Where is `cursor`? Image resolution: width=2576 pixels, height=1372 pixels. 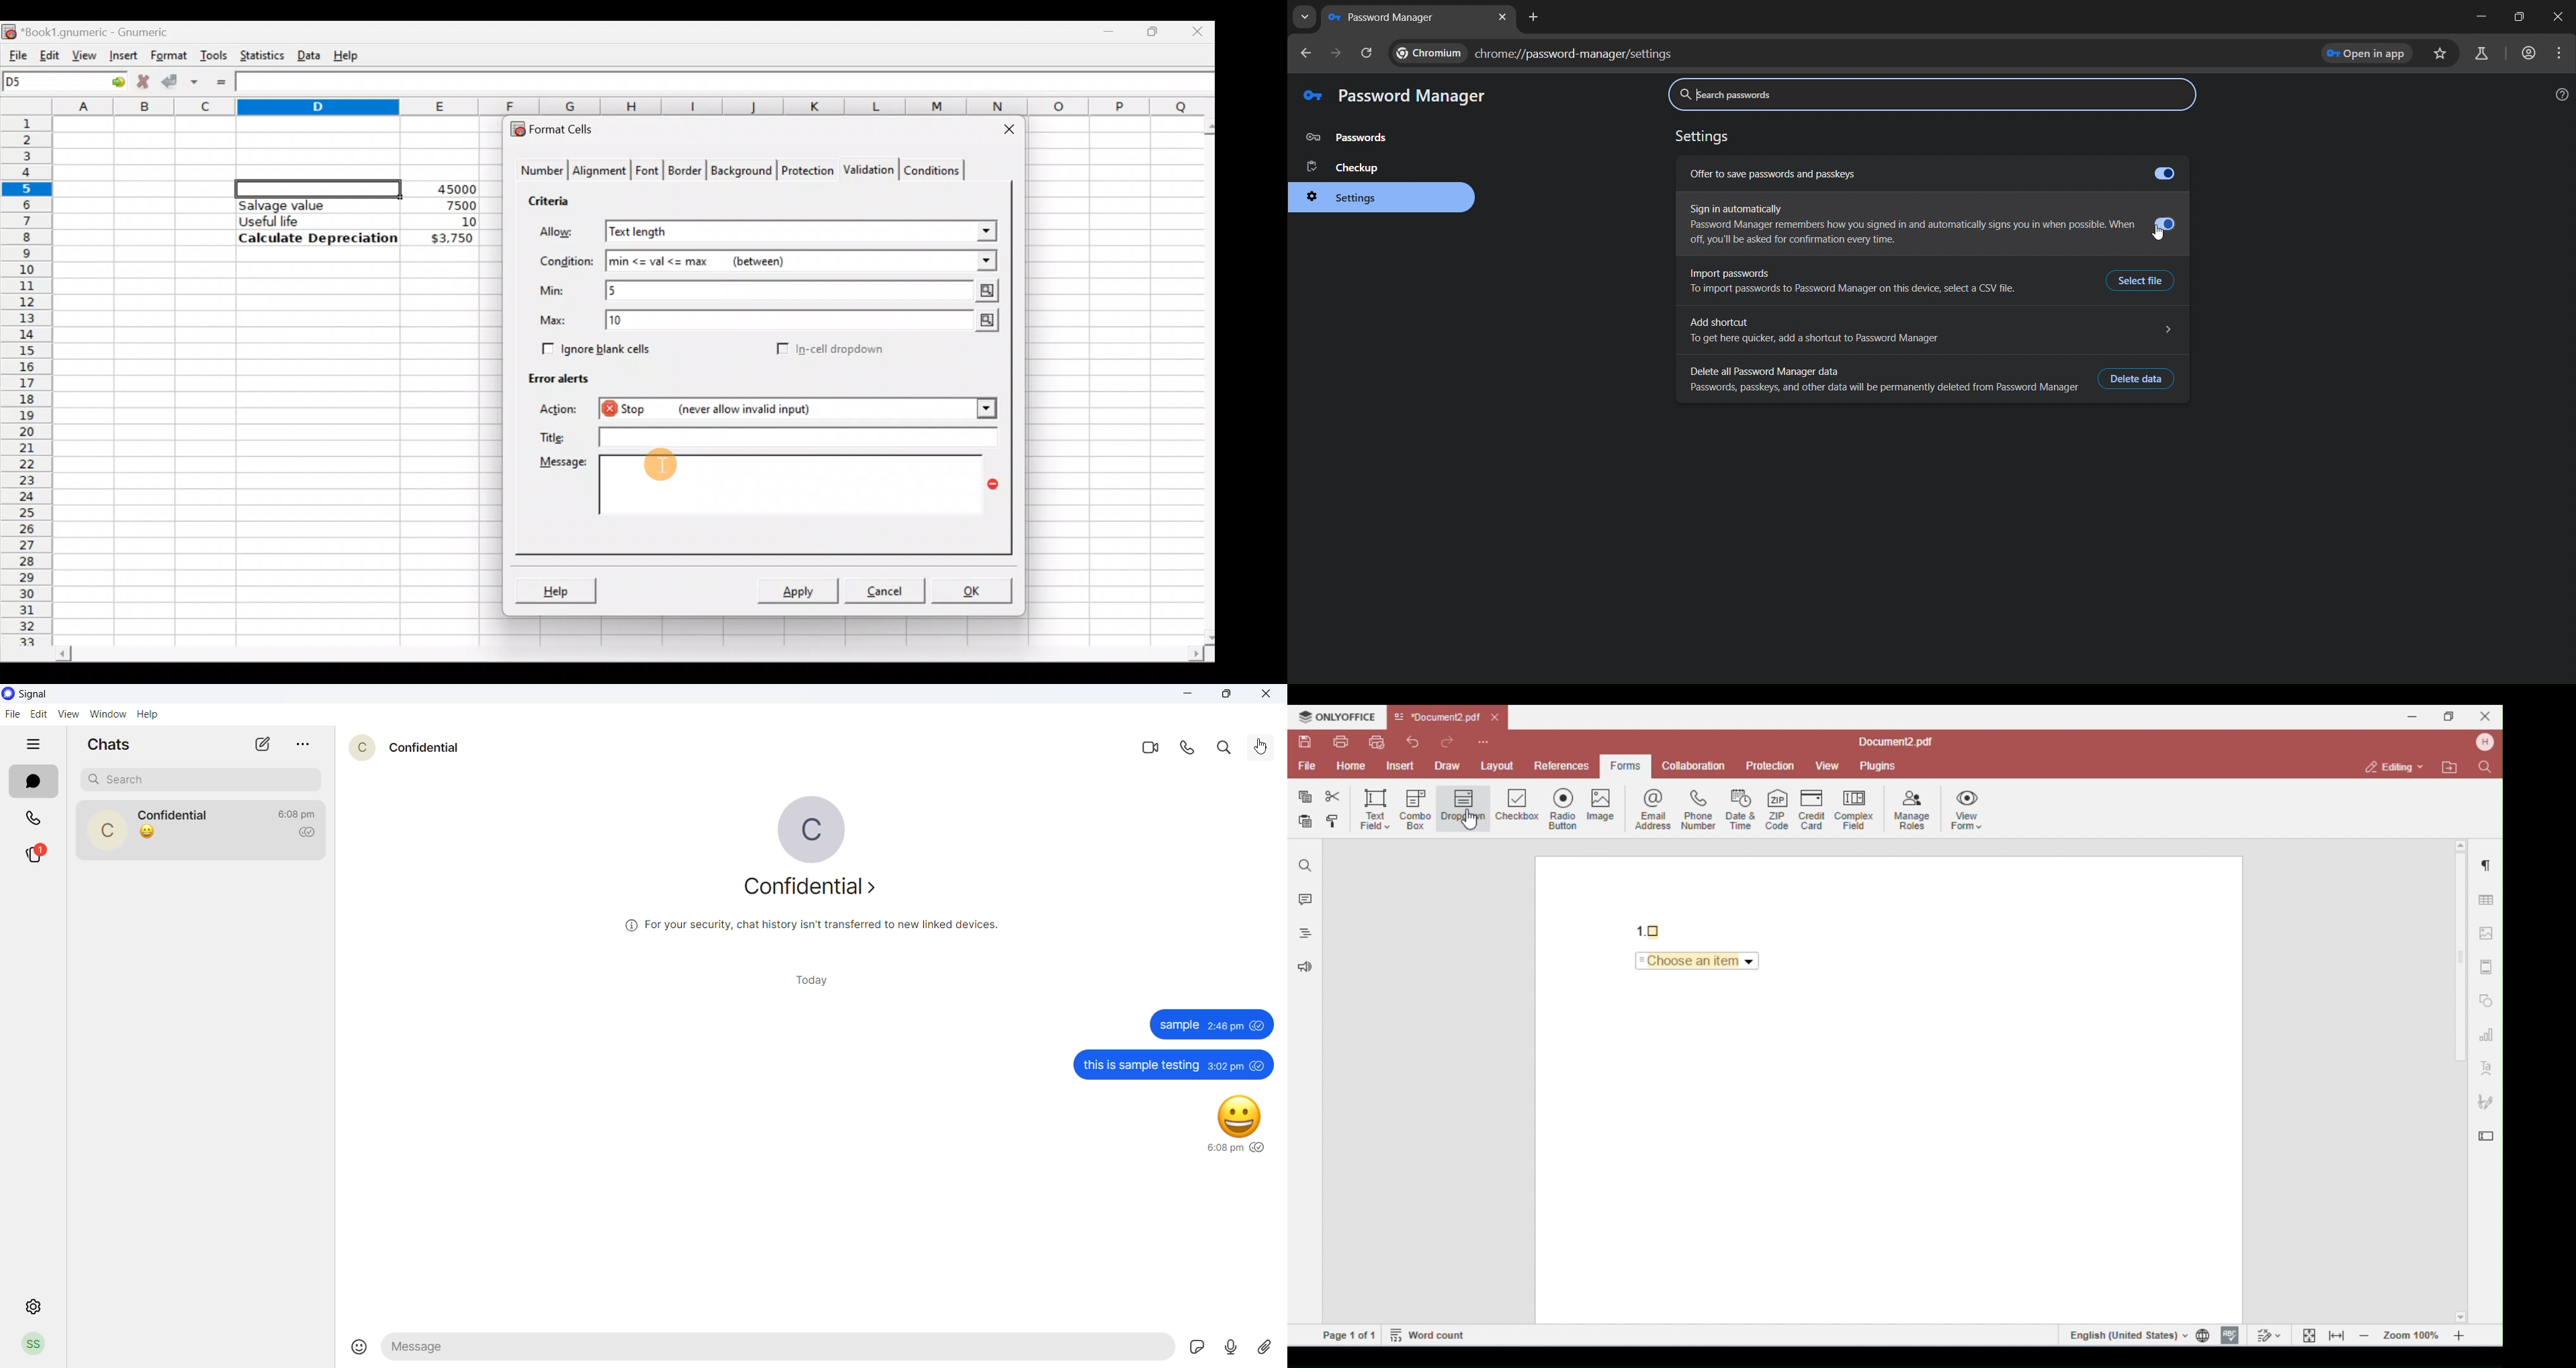 cursor is located at coordinates (195, 838).